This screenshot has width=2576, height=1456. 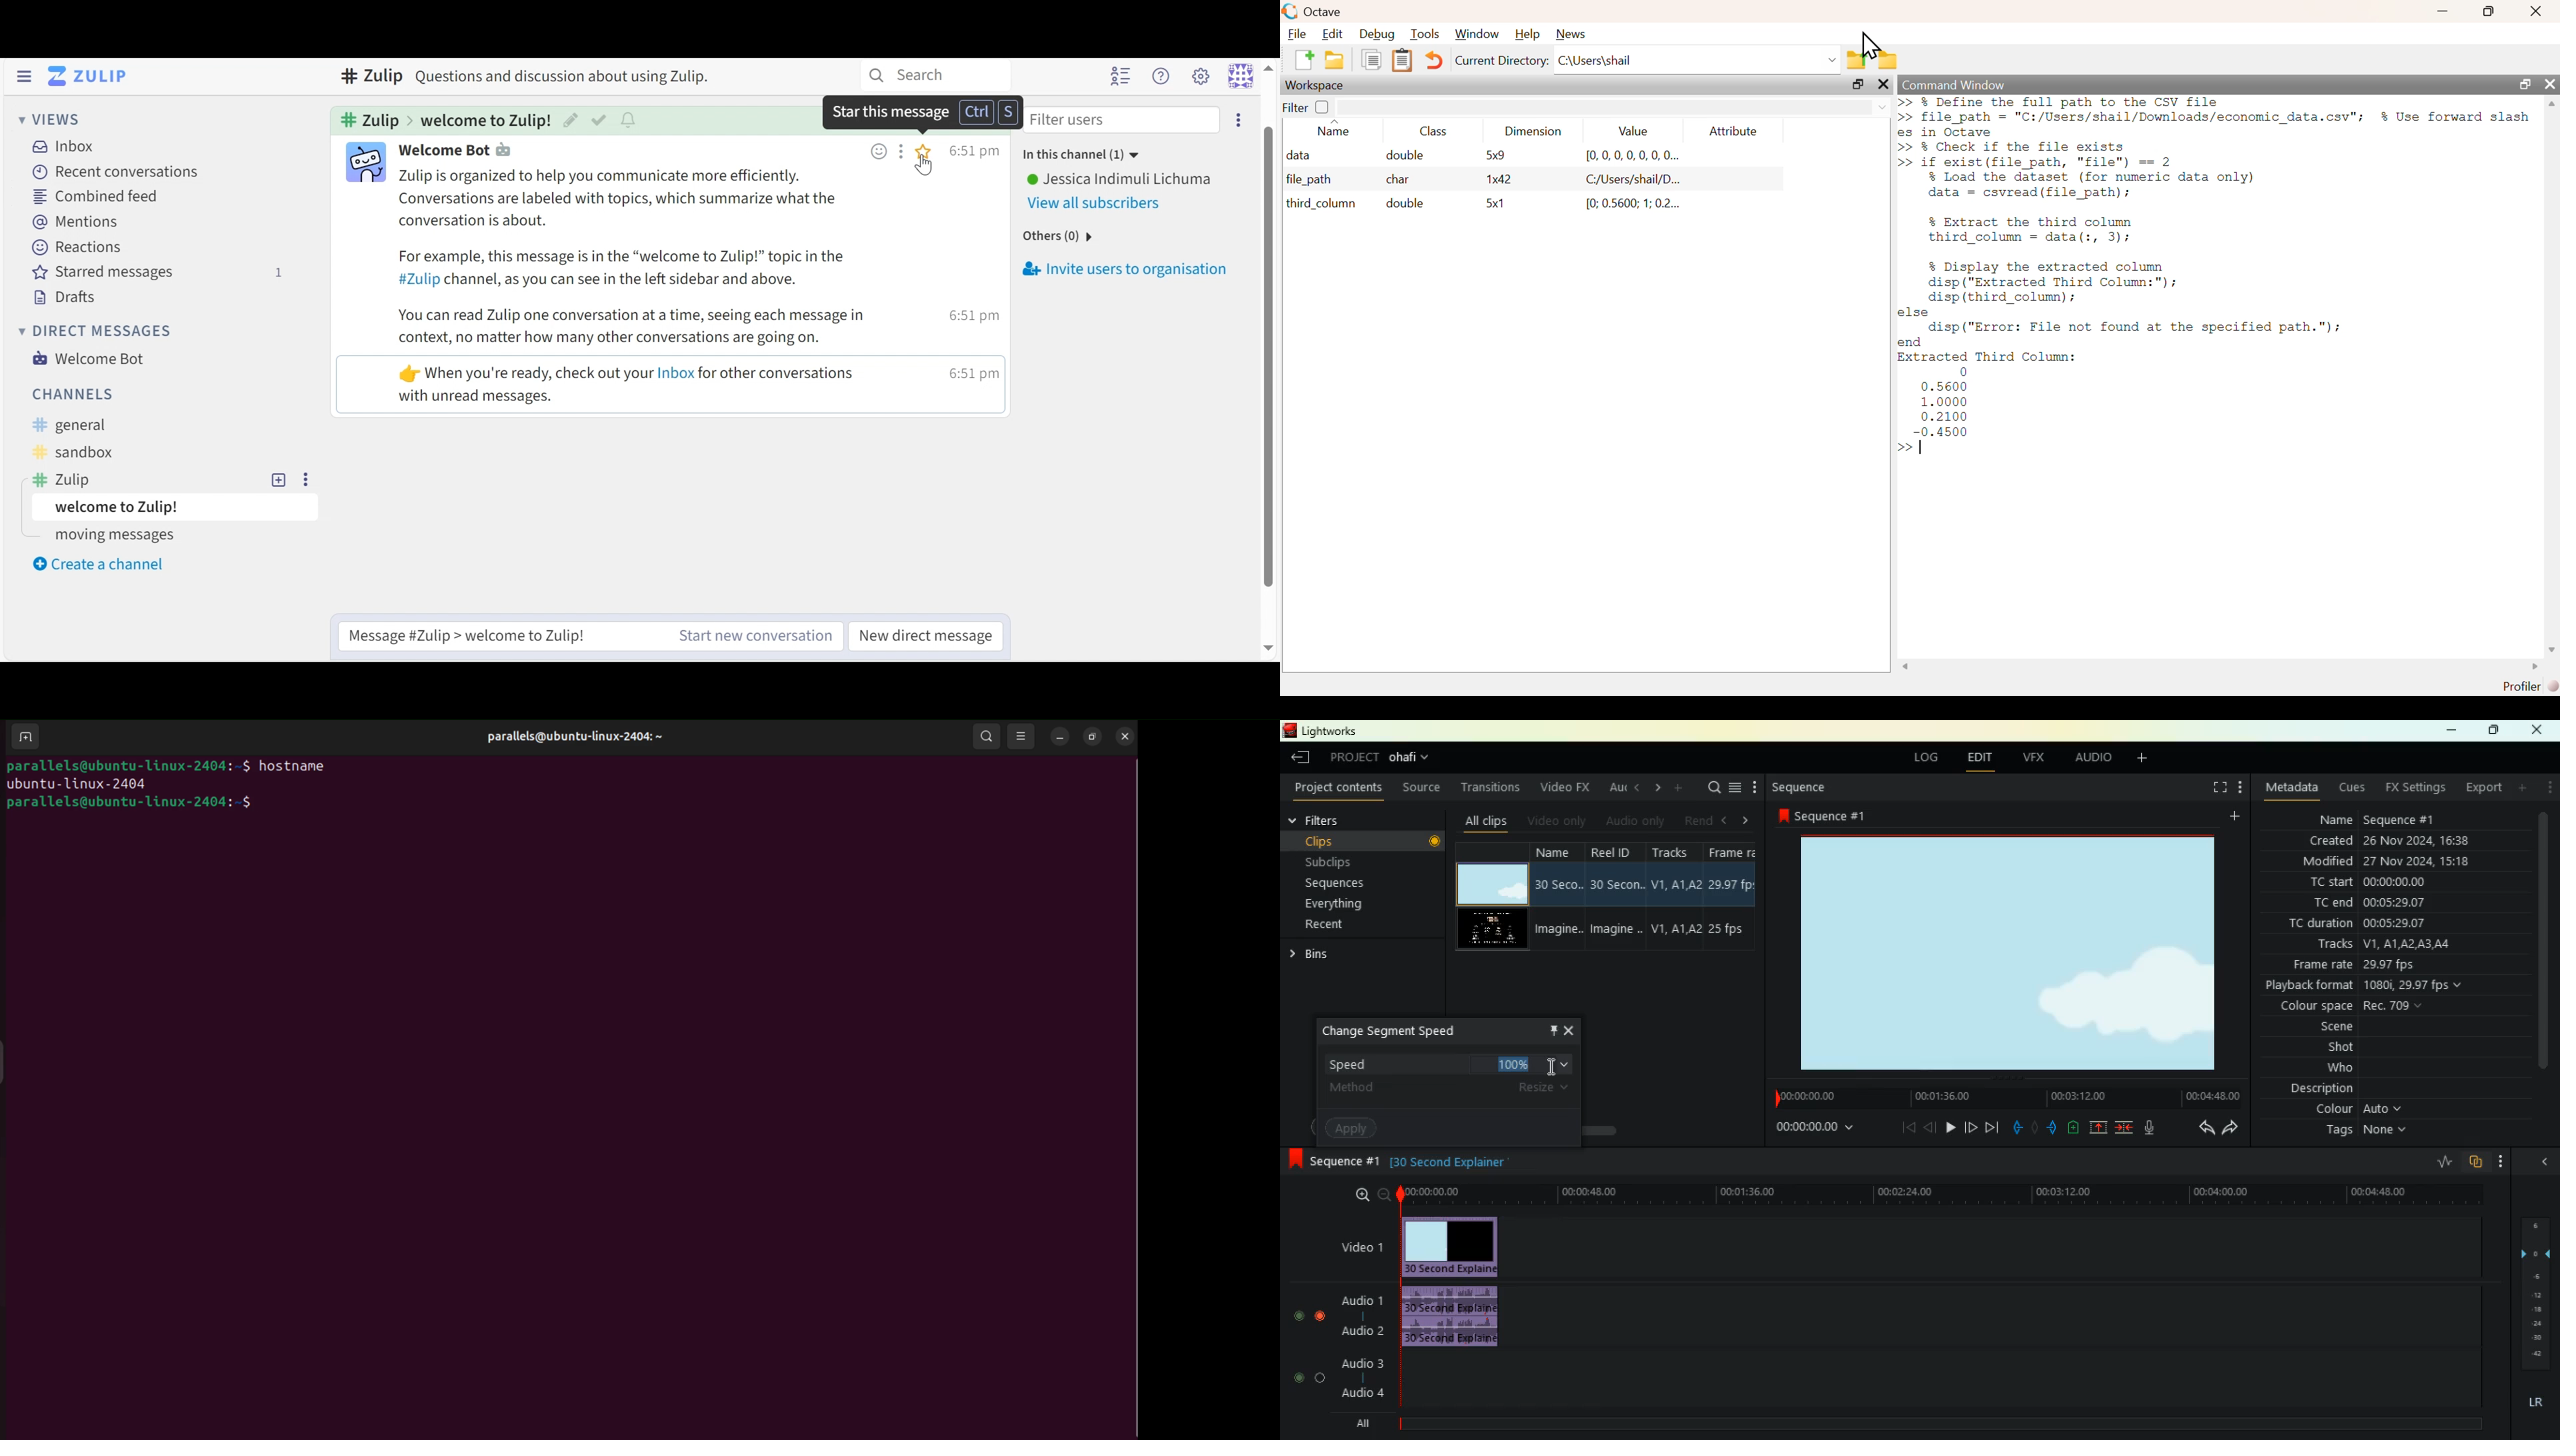 I want to click on merge, so click(x=2125, y=1128).